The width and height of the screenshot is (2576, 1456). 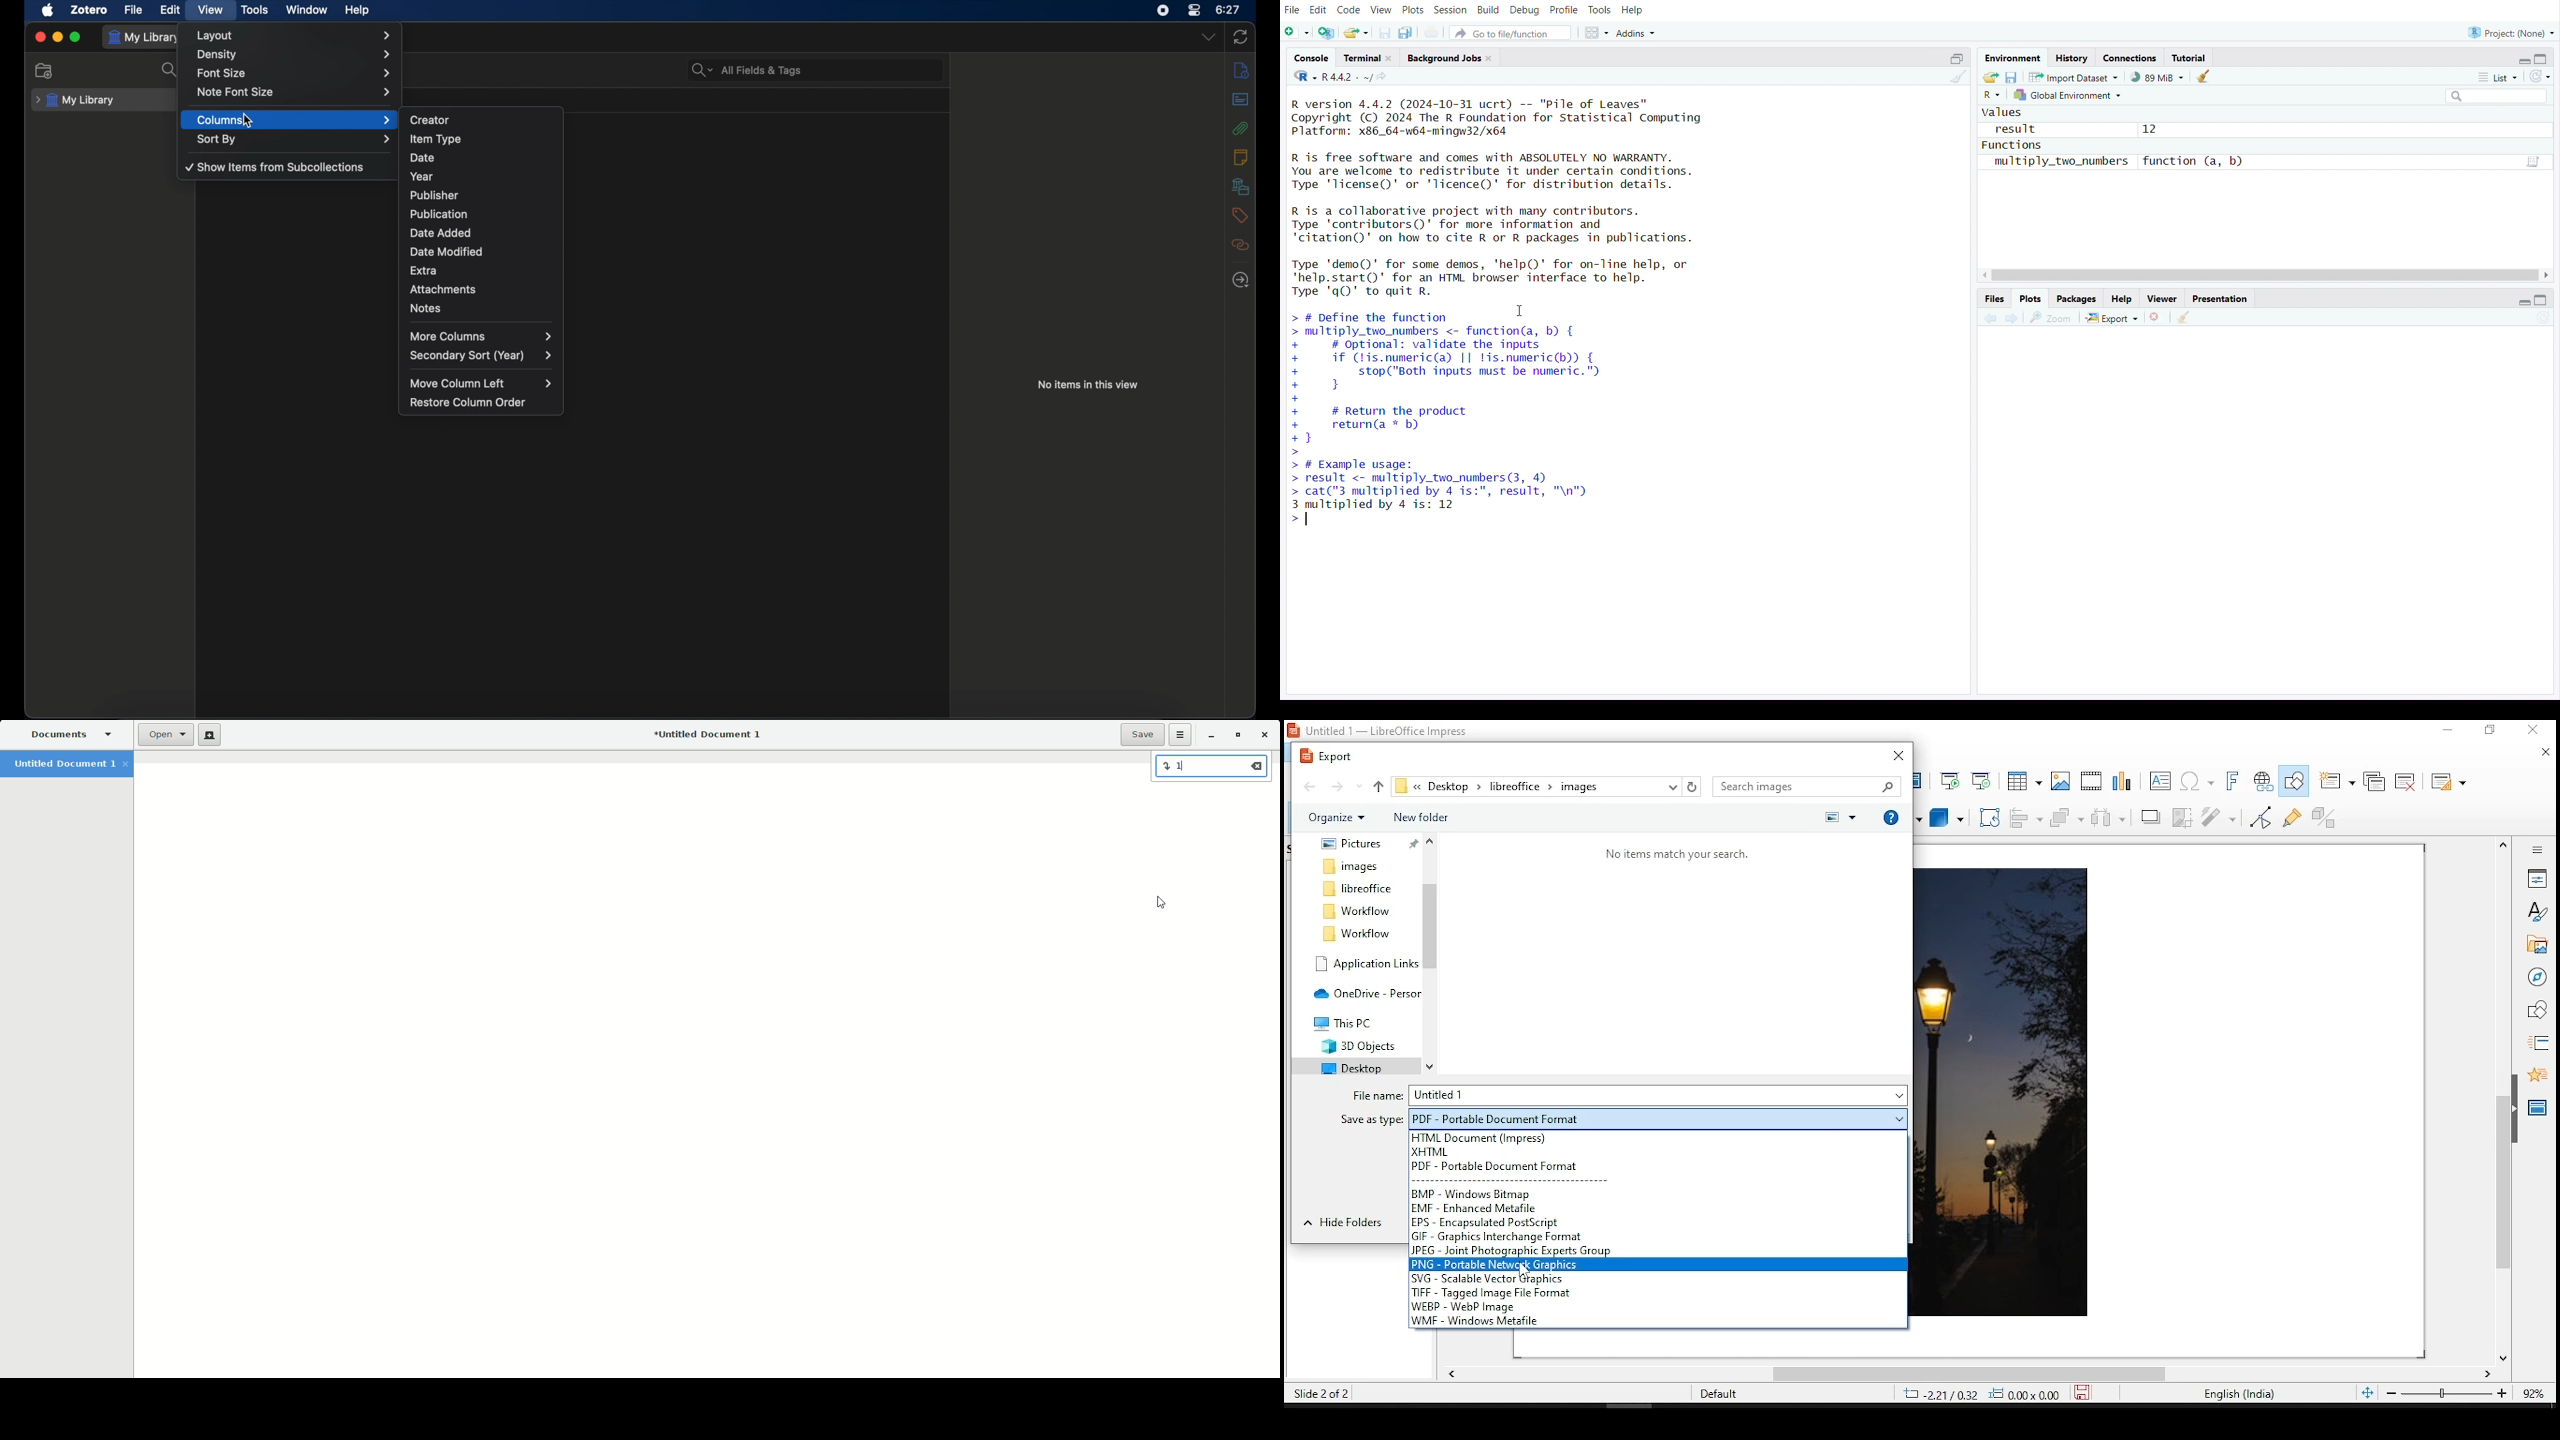 What do you see at coordinates (1953, 60) in the screenshot?
I see `Maximize` at bounding box center [1953, 60].